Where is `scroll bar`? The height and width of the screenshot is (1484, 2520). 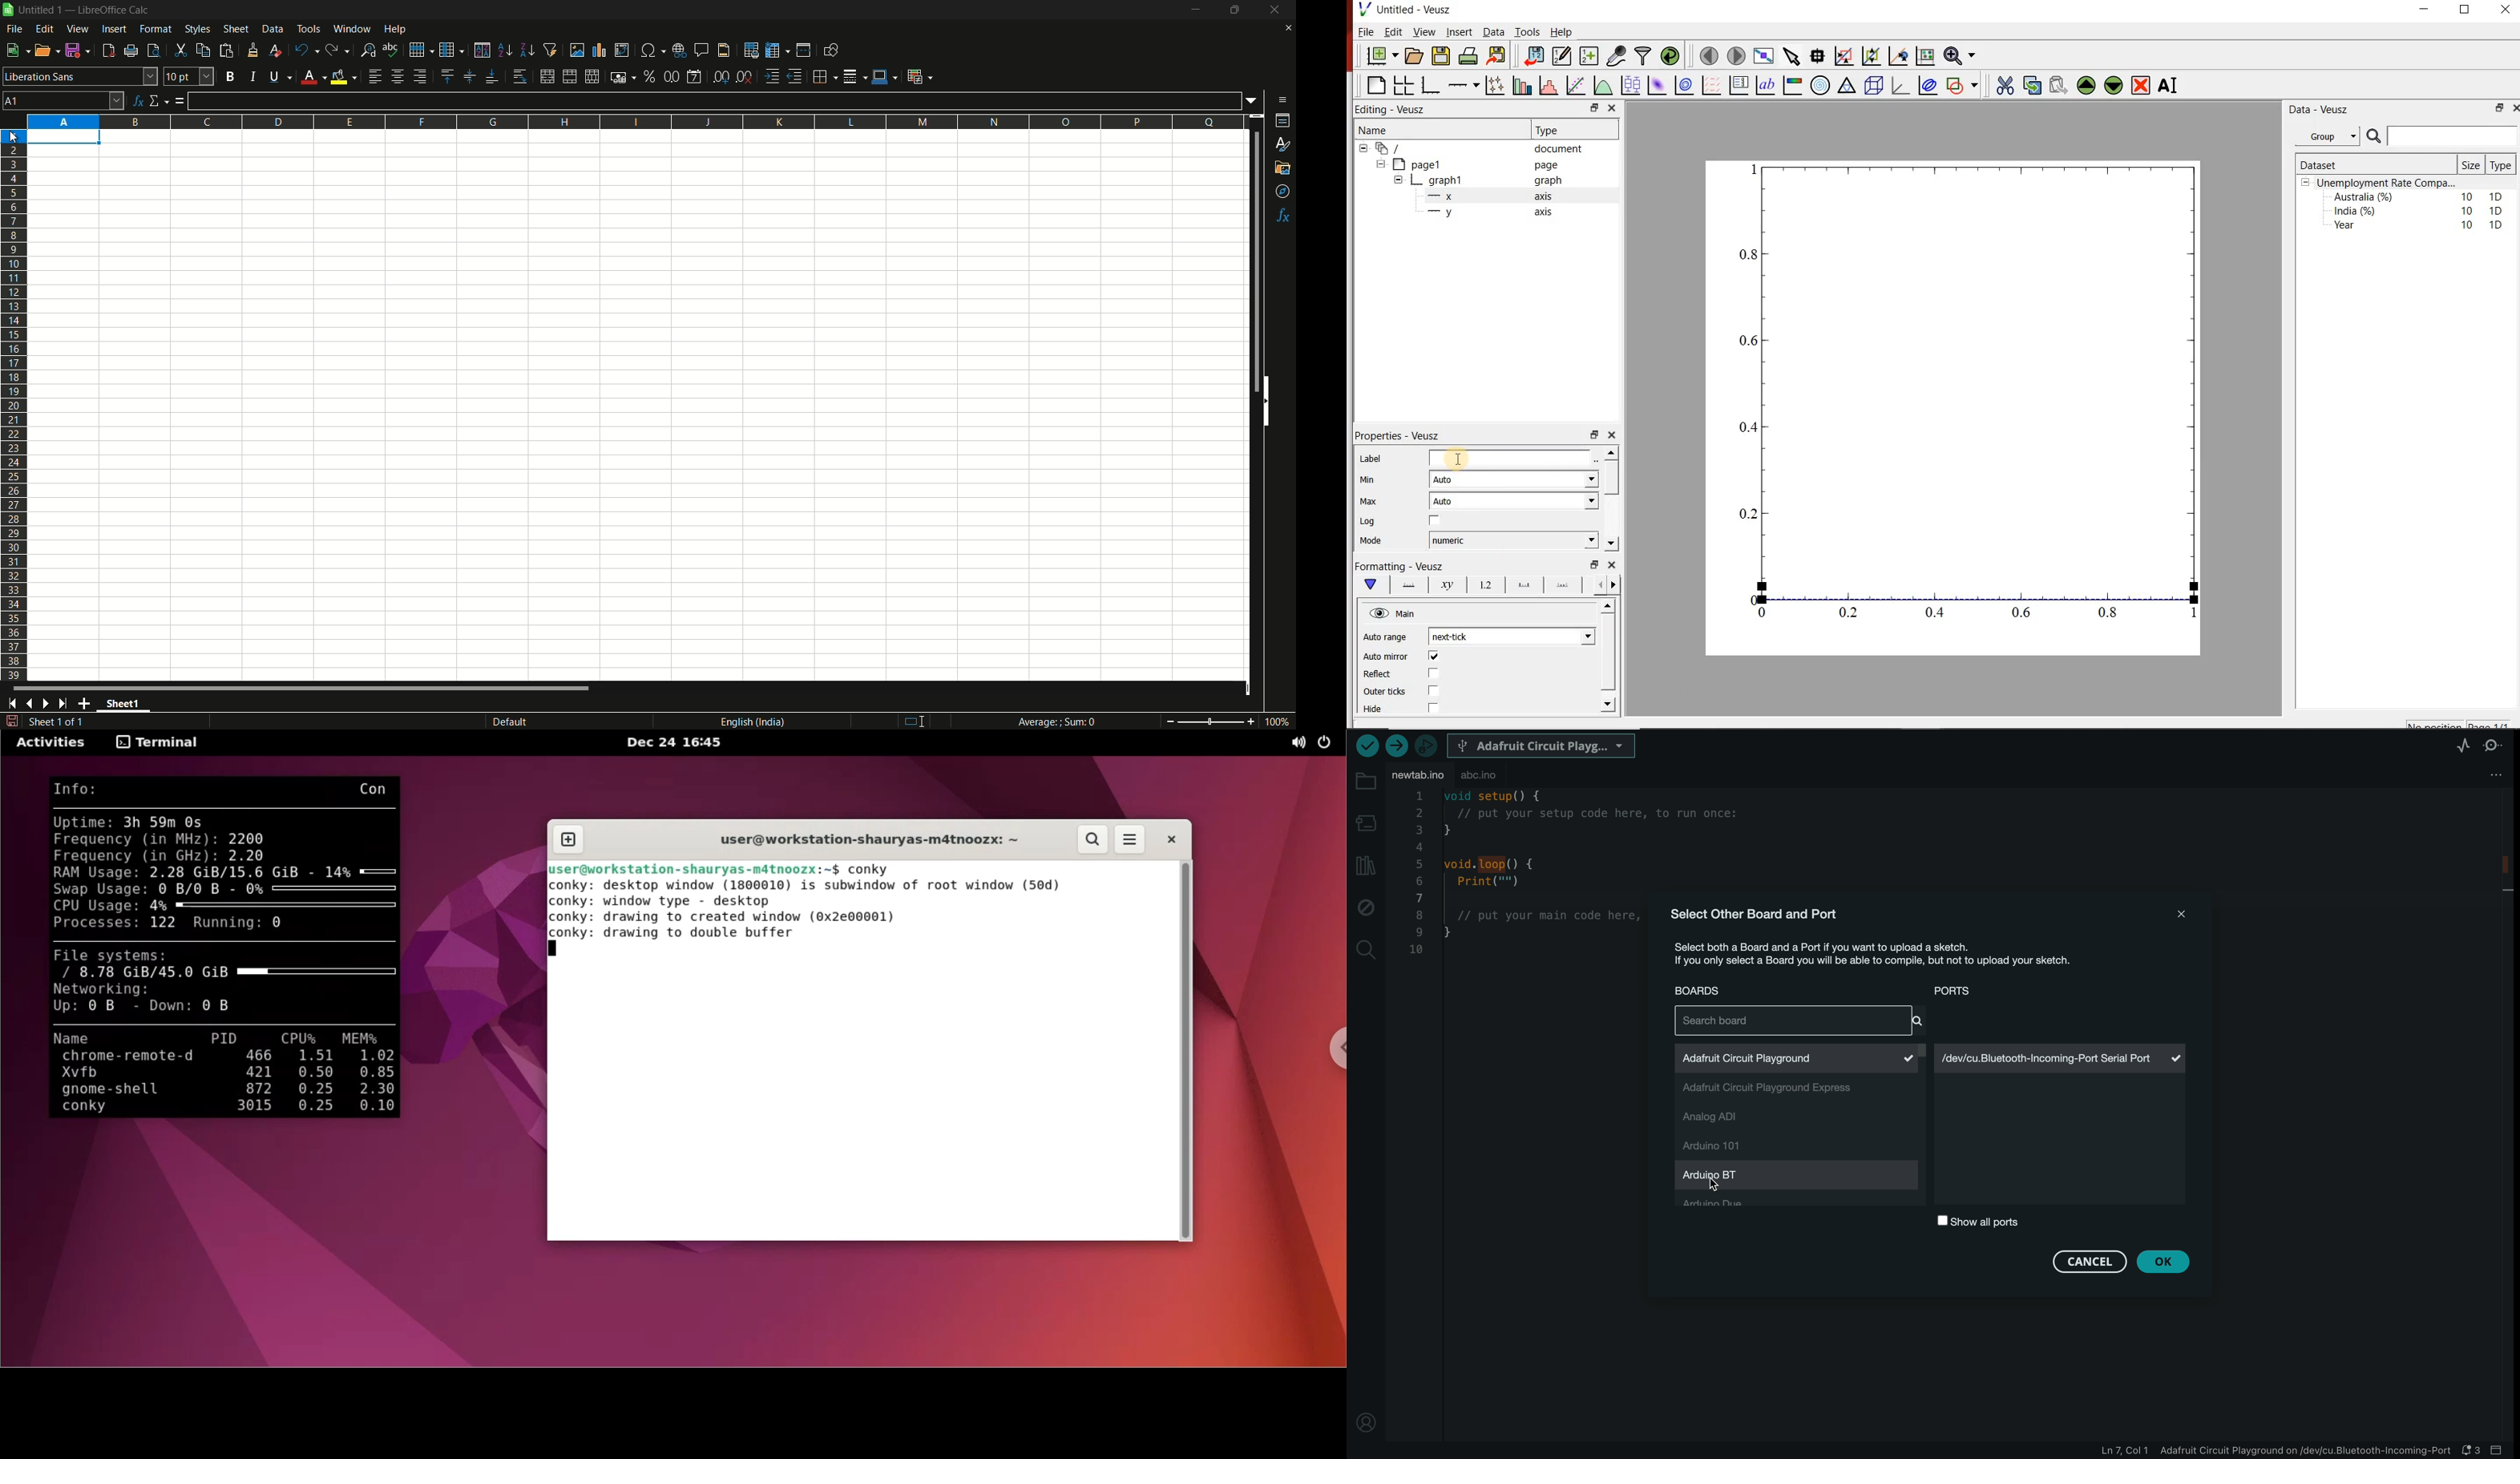
scroll bar is located at coordinates (303, 690).